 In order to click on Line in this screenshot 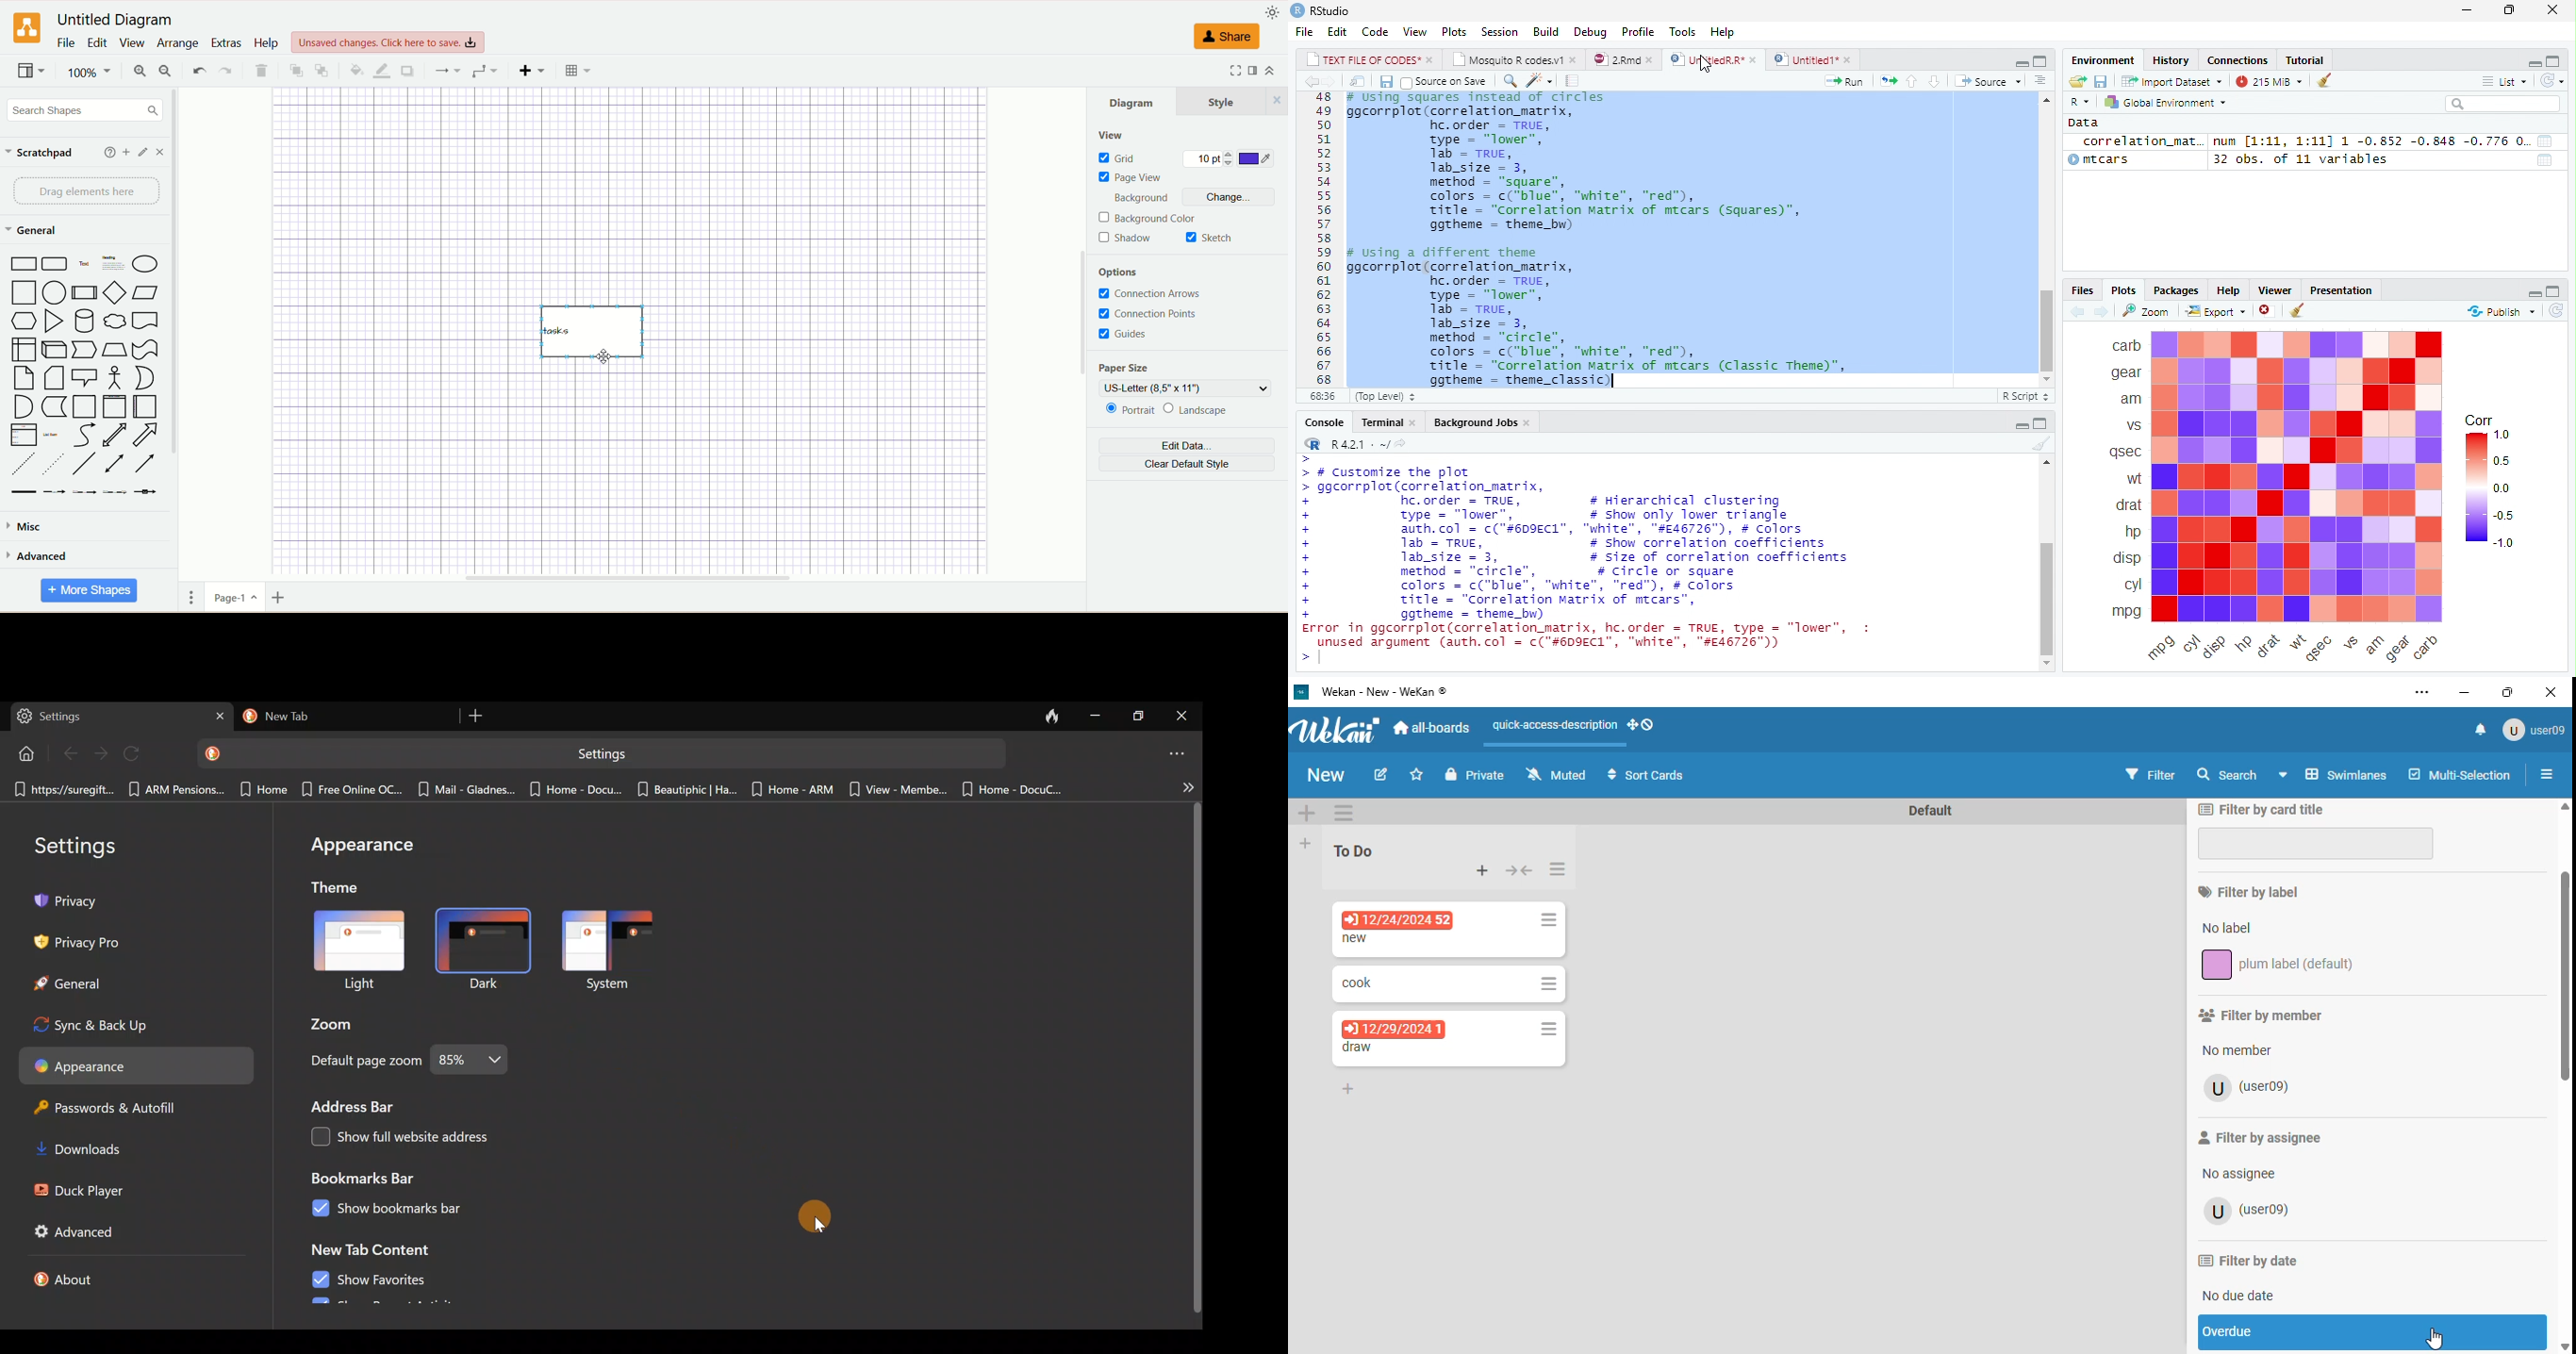, I will do `click(84, 466)`.